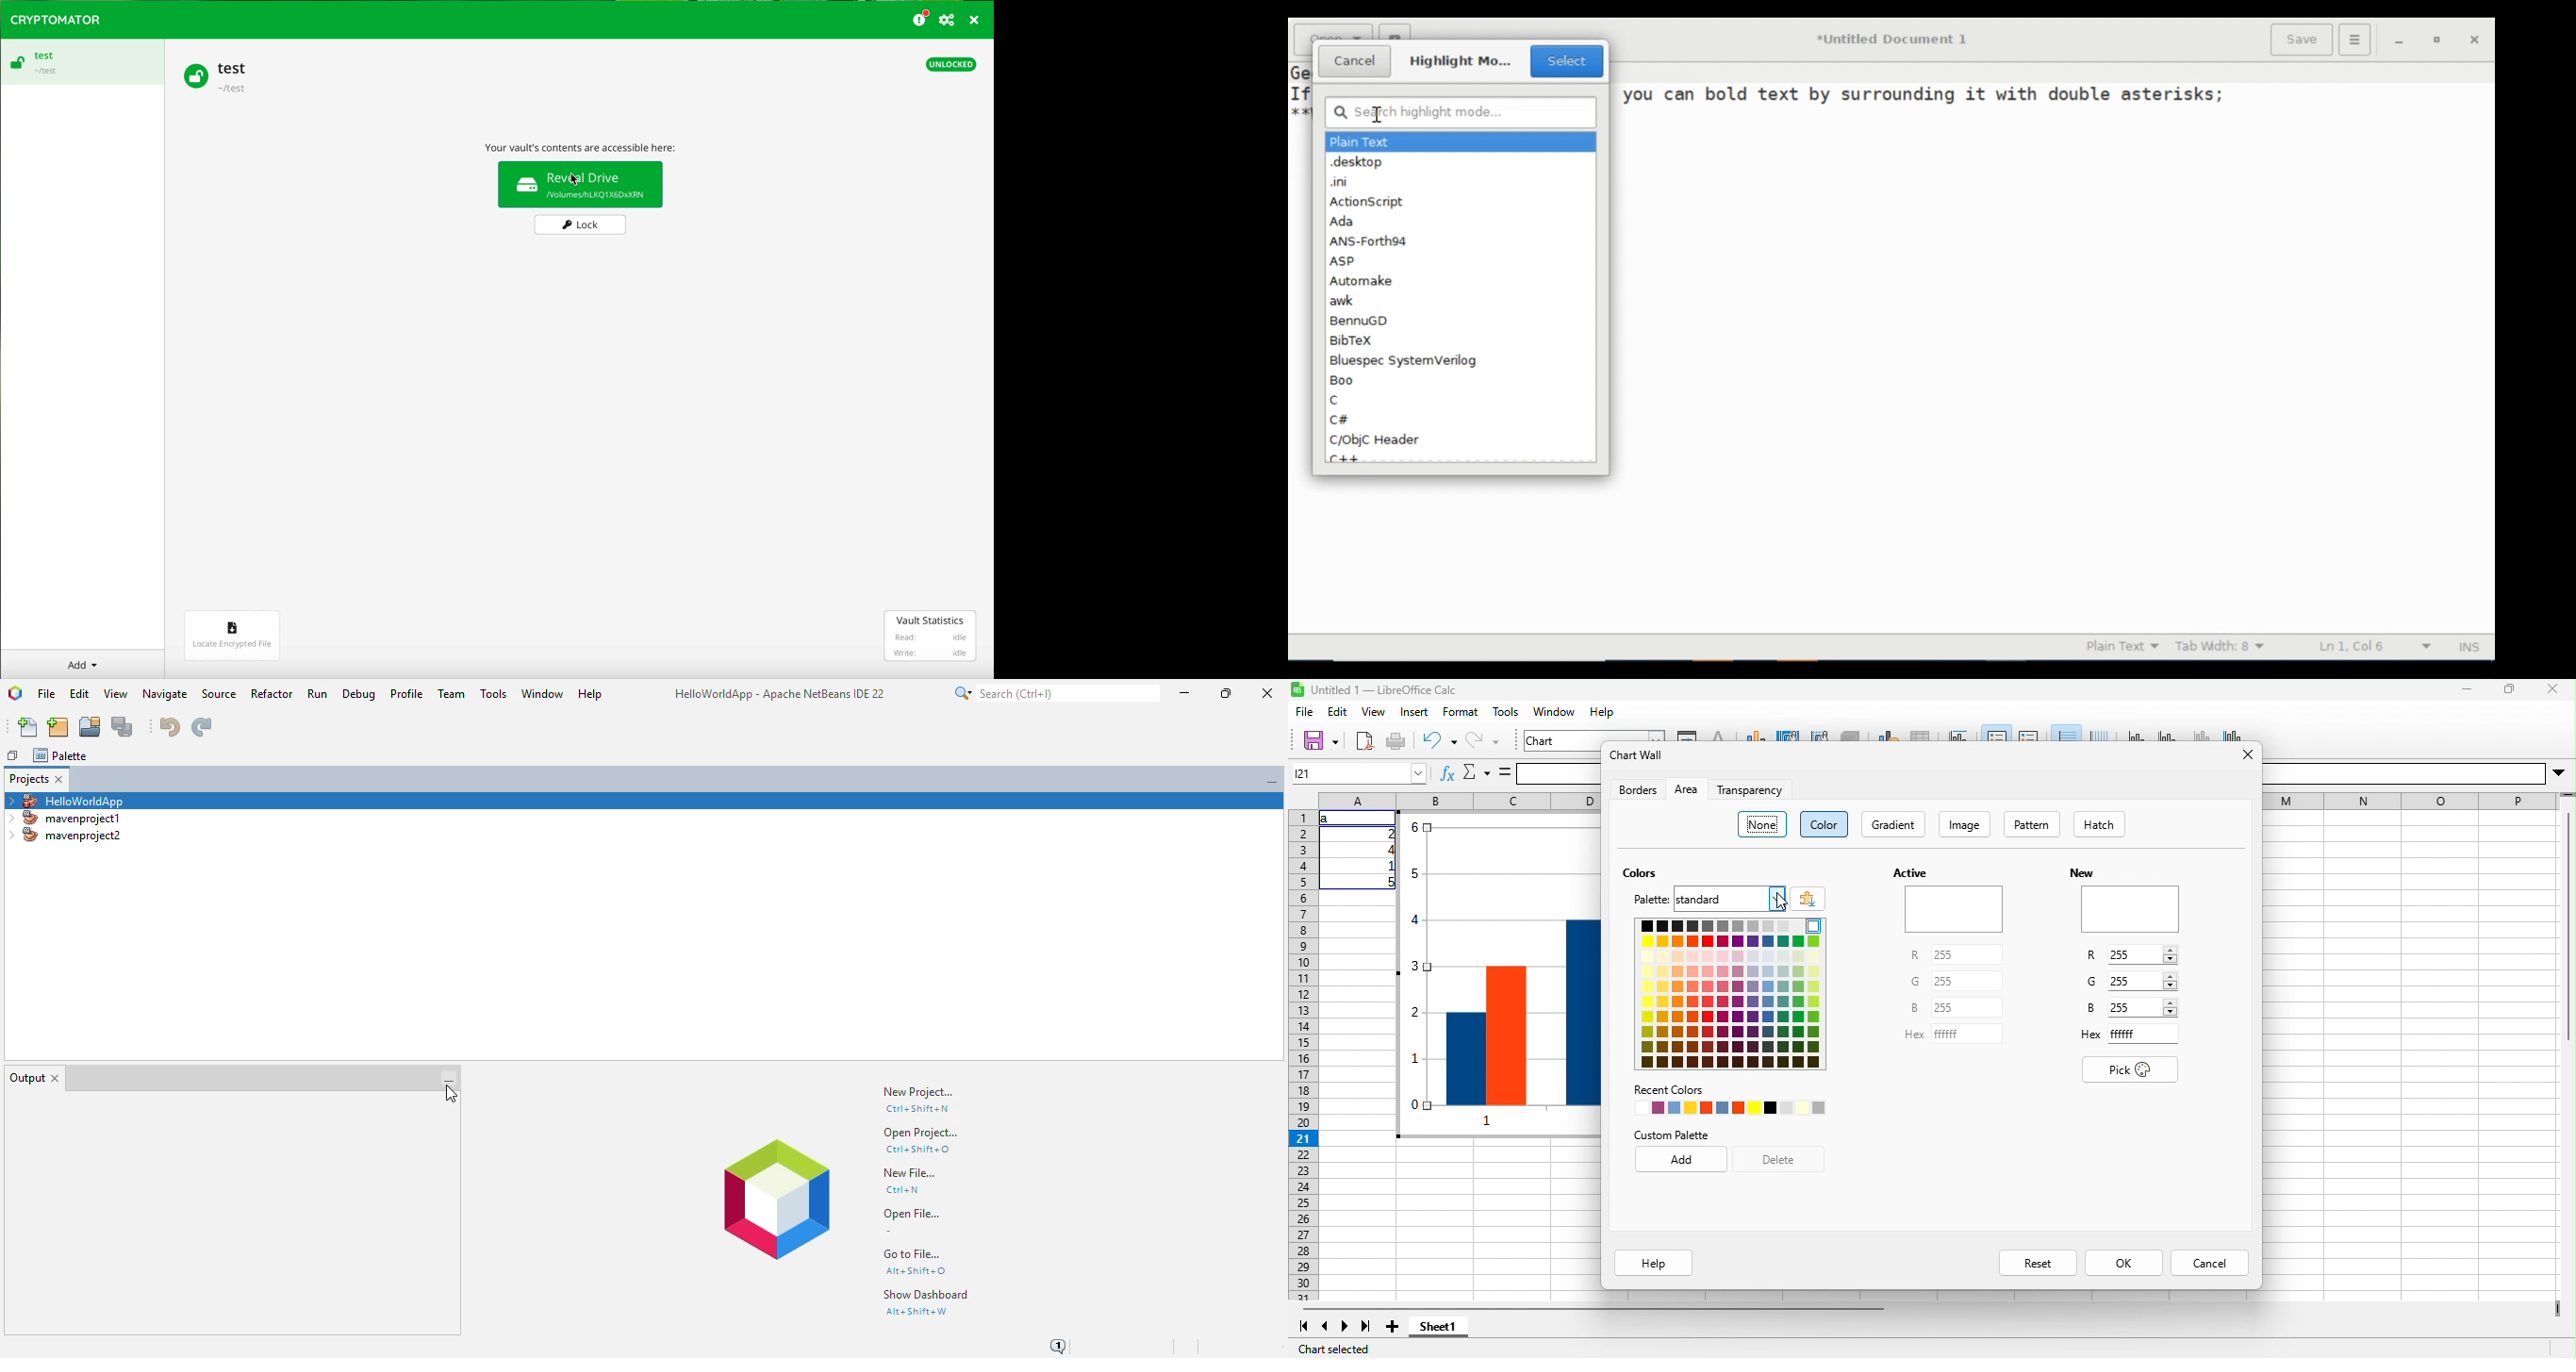 The height and width of the screenshot is (1372, 2576). What do you see at coordinates (1778, 1159) in the screenshot?
I see `delete` at bounding box center [1778, 1159].